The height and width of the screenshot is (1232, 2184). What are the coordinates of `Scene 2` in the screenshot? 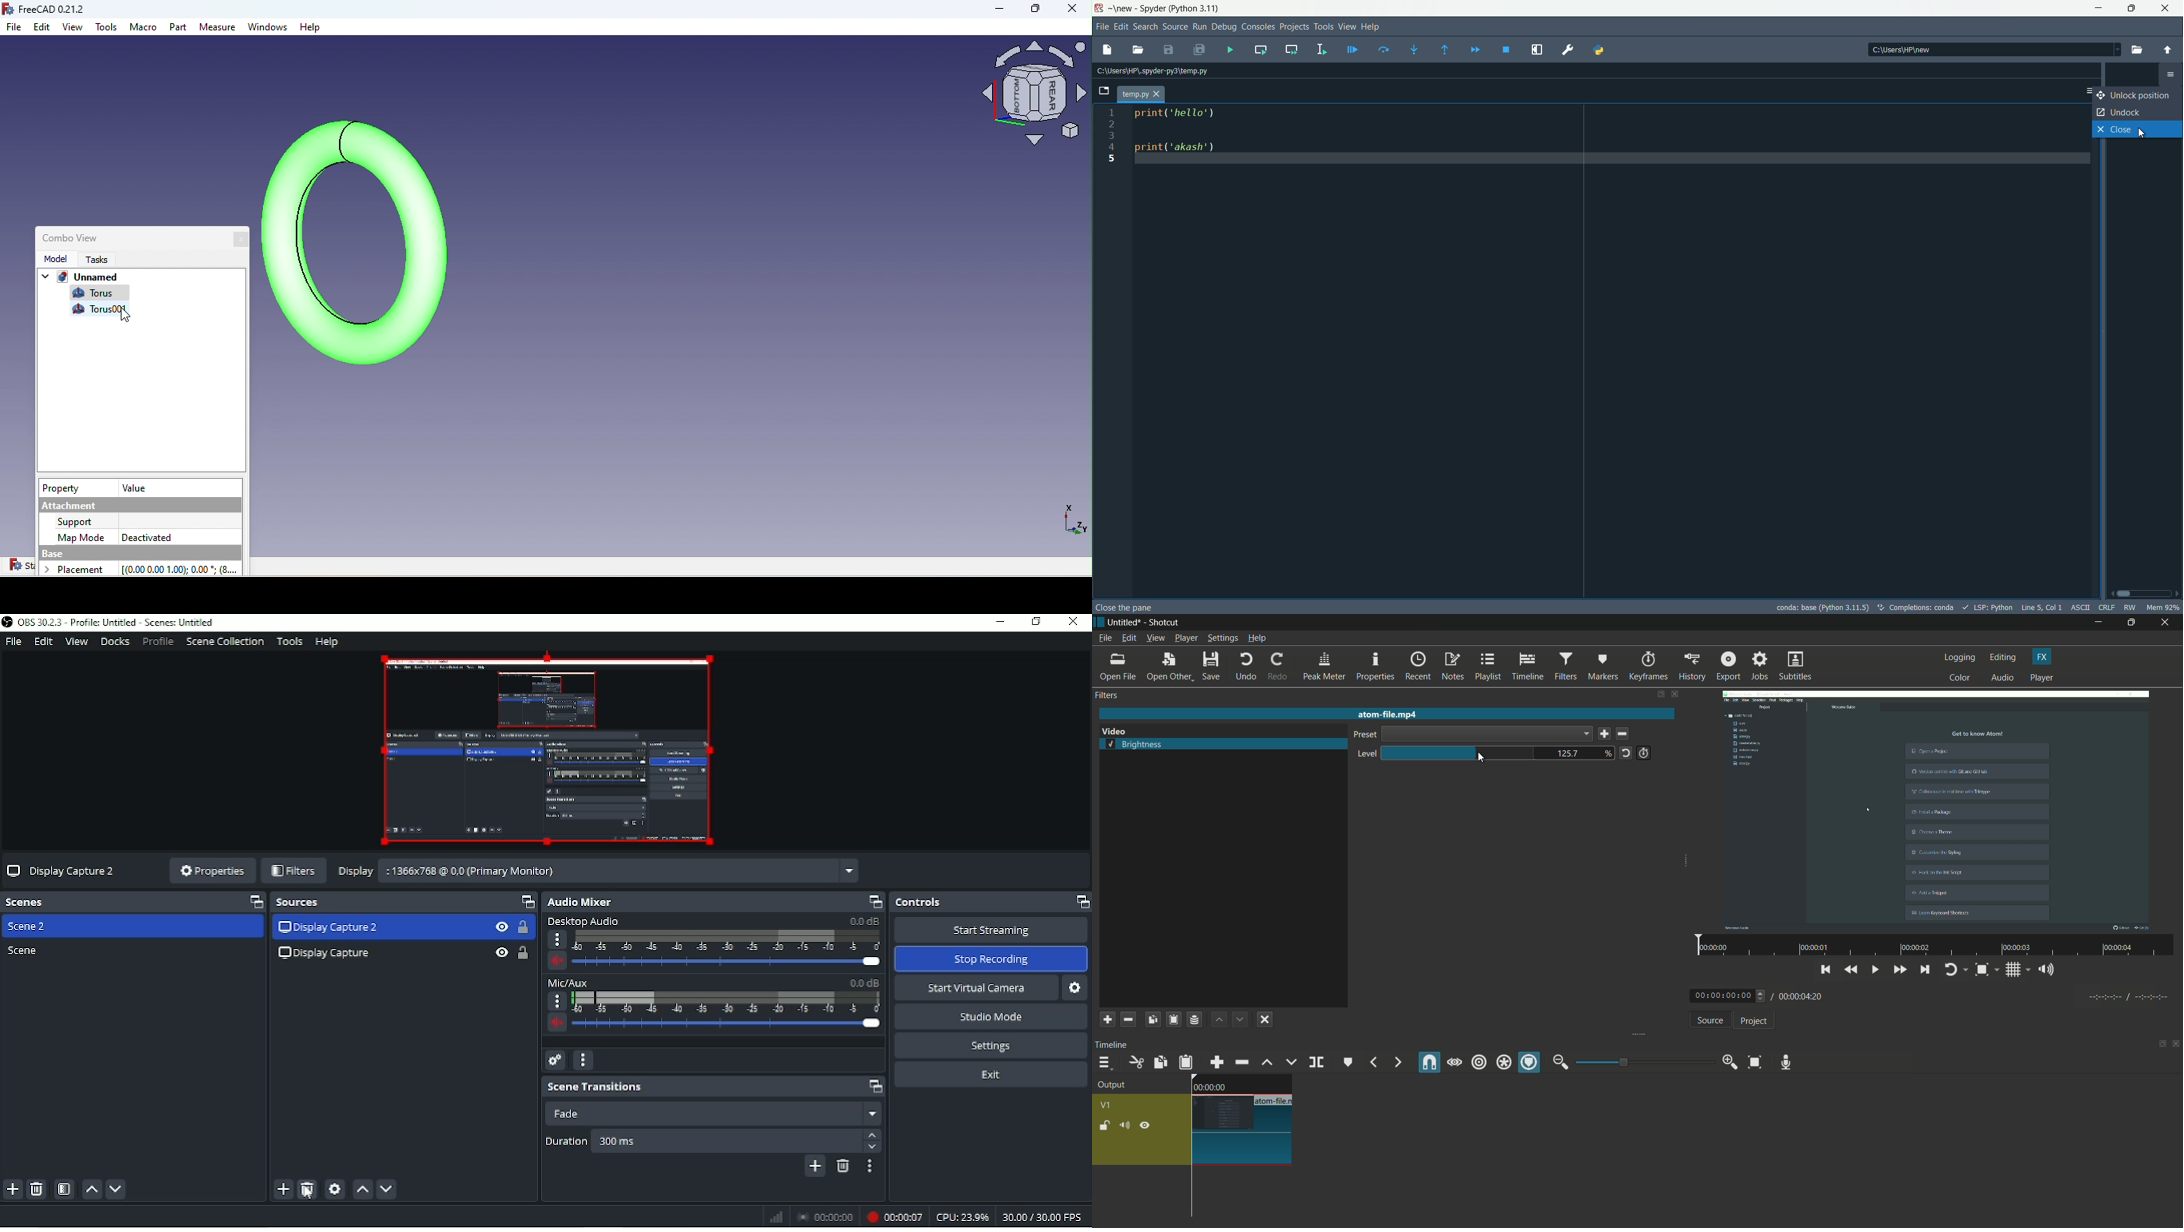 It's located at (31, 927).